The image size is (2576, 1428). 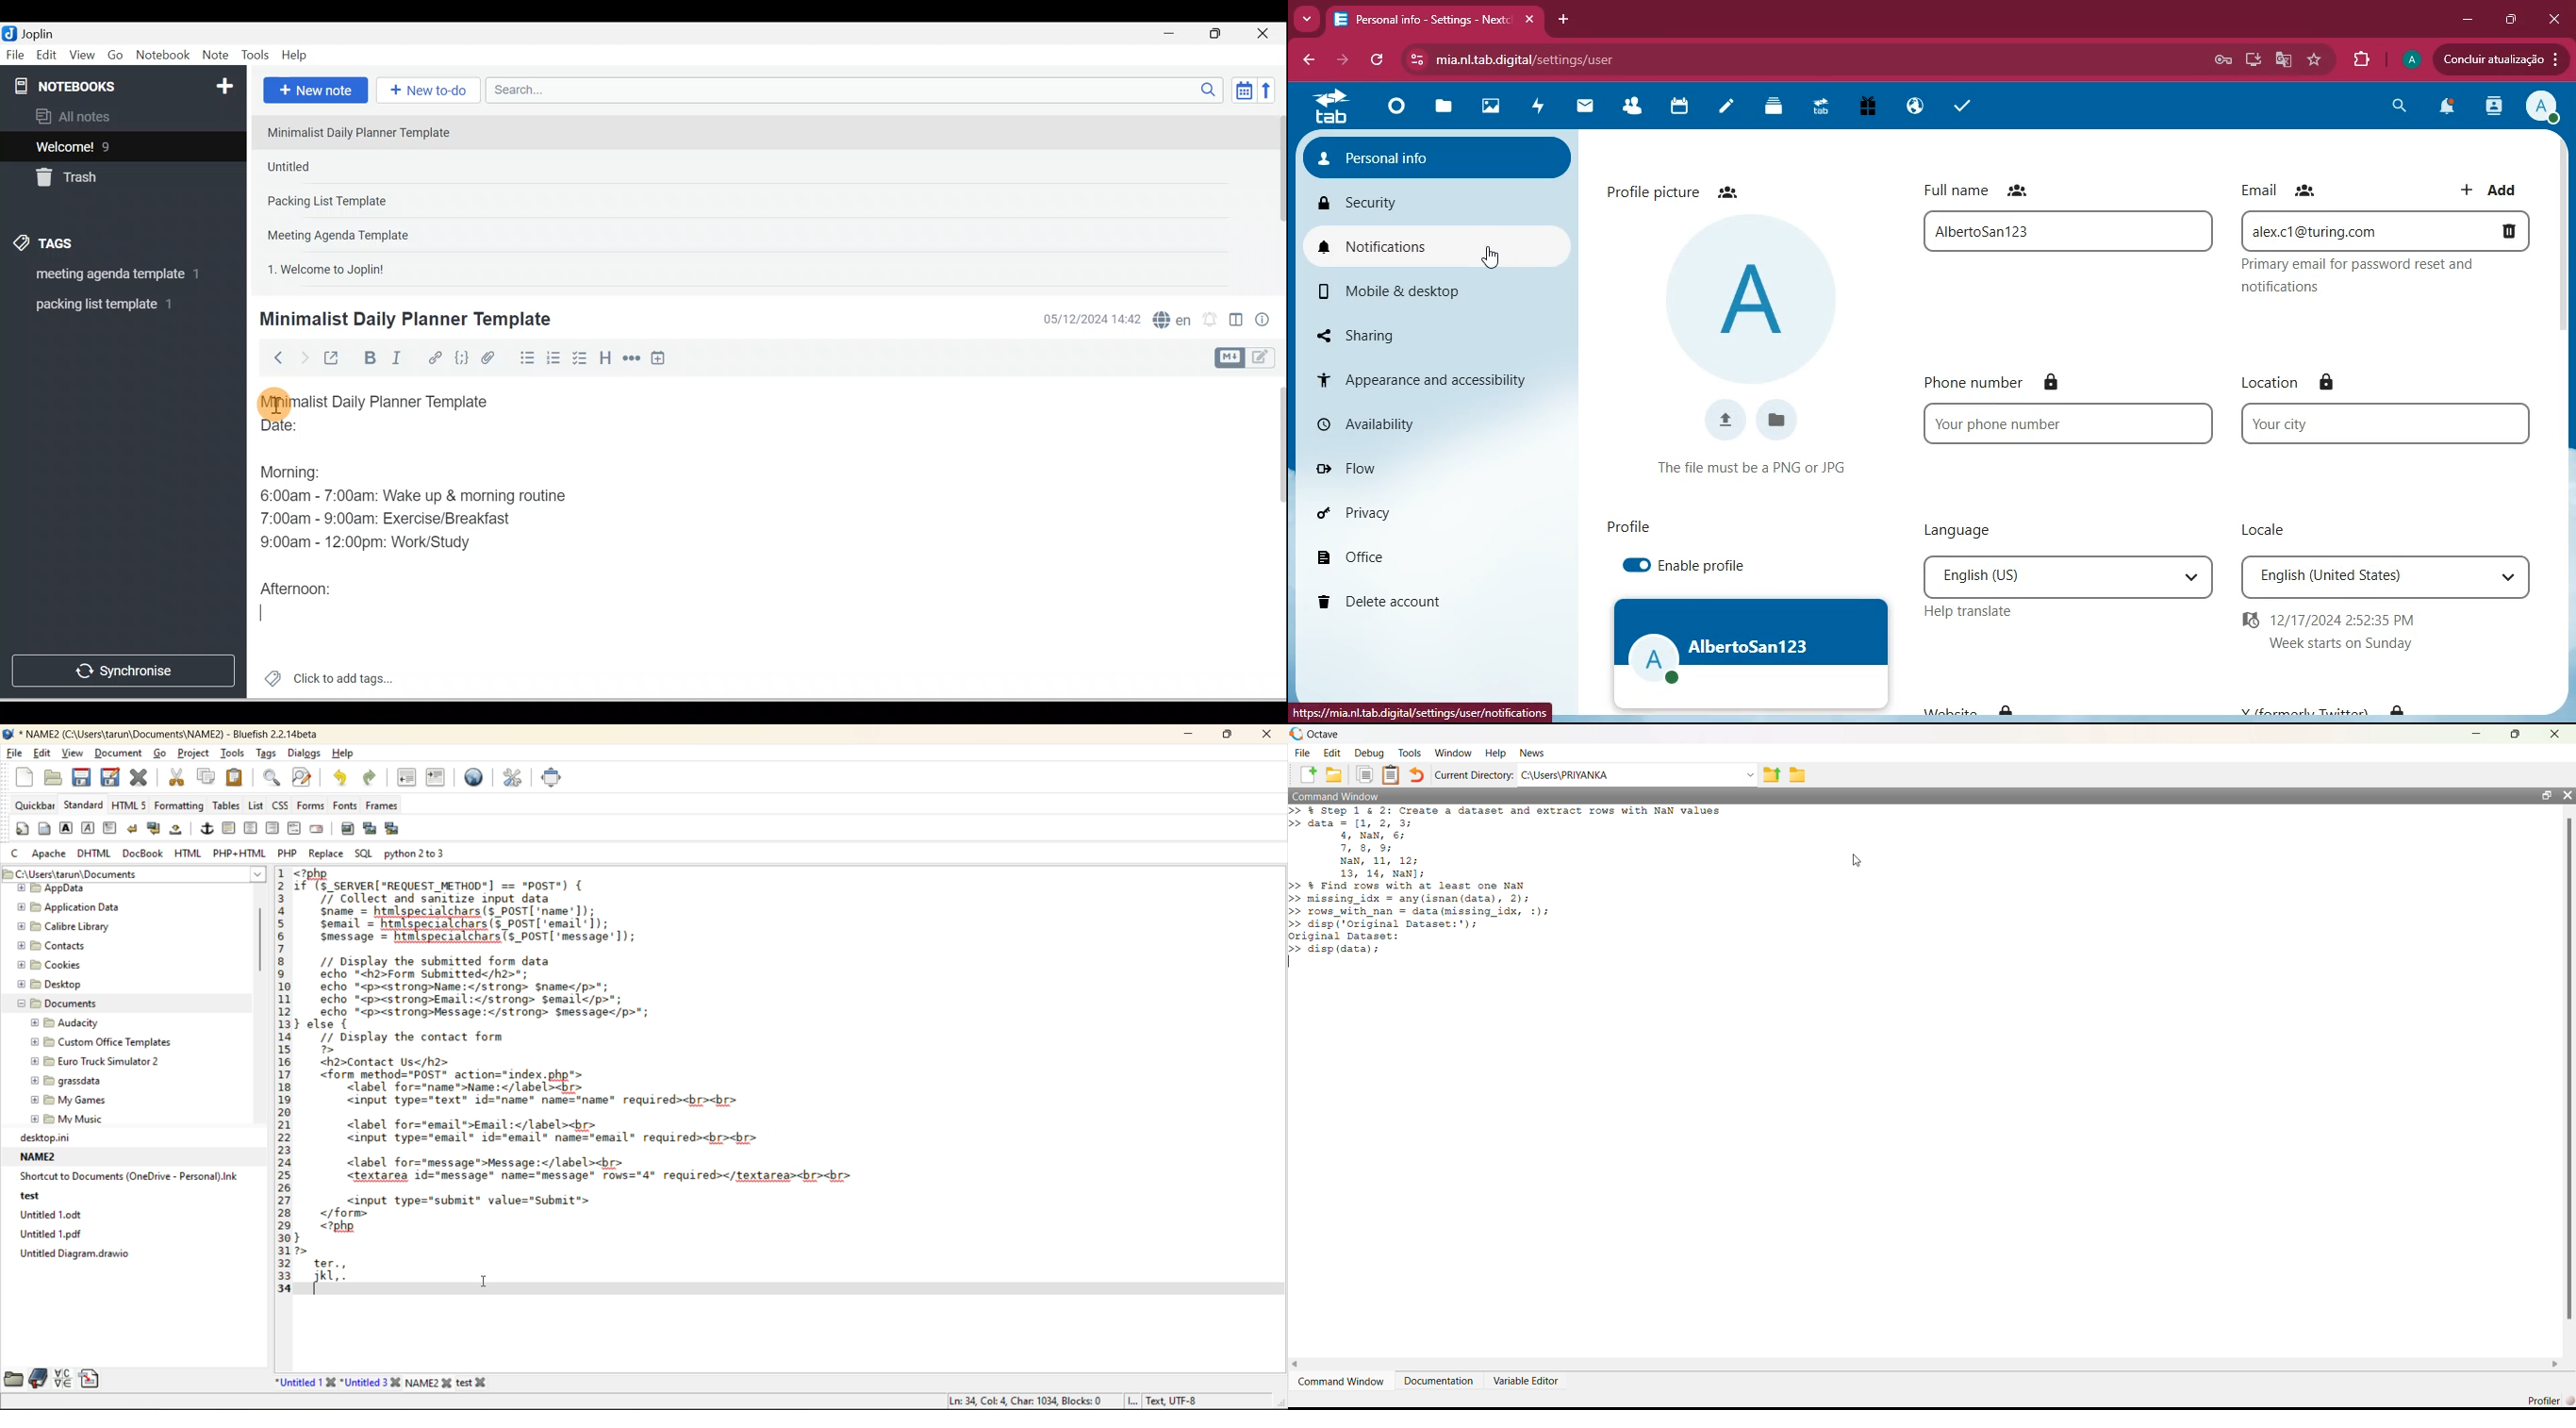 I want to click on dhtml, so click(x=95, y=852).